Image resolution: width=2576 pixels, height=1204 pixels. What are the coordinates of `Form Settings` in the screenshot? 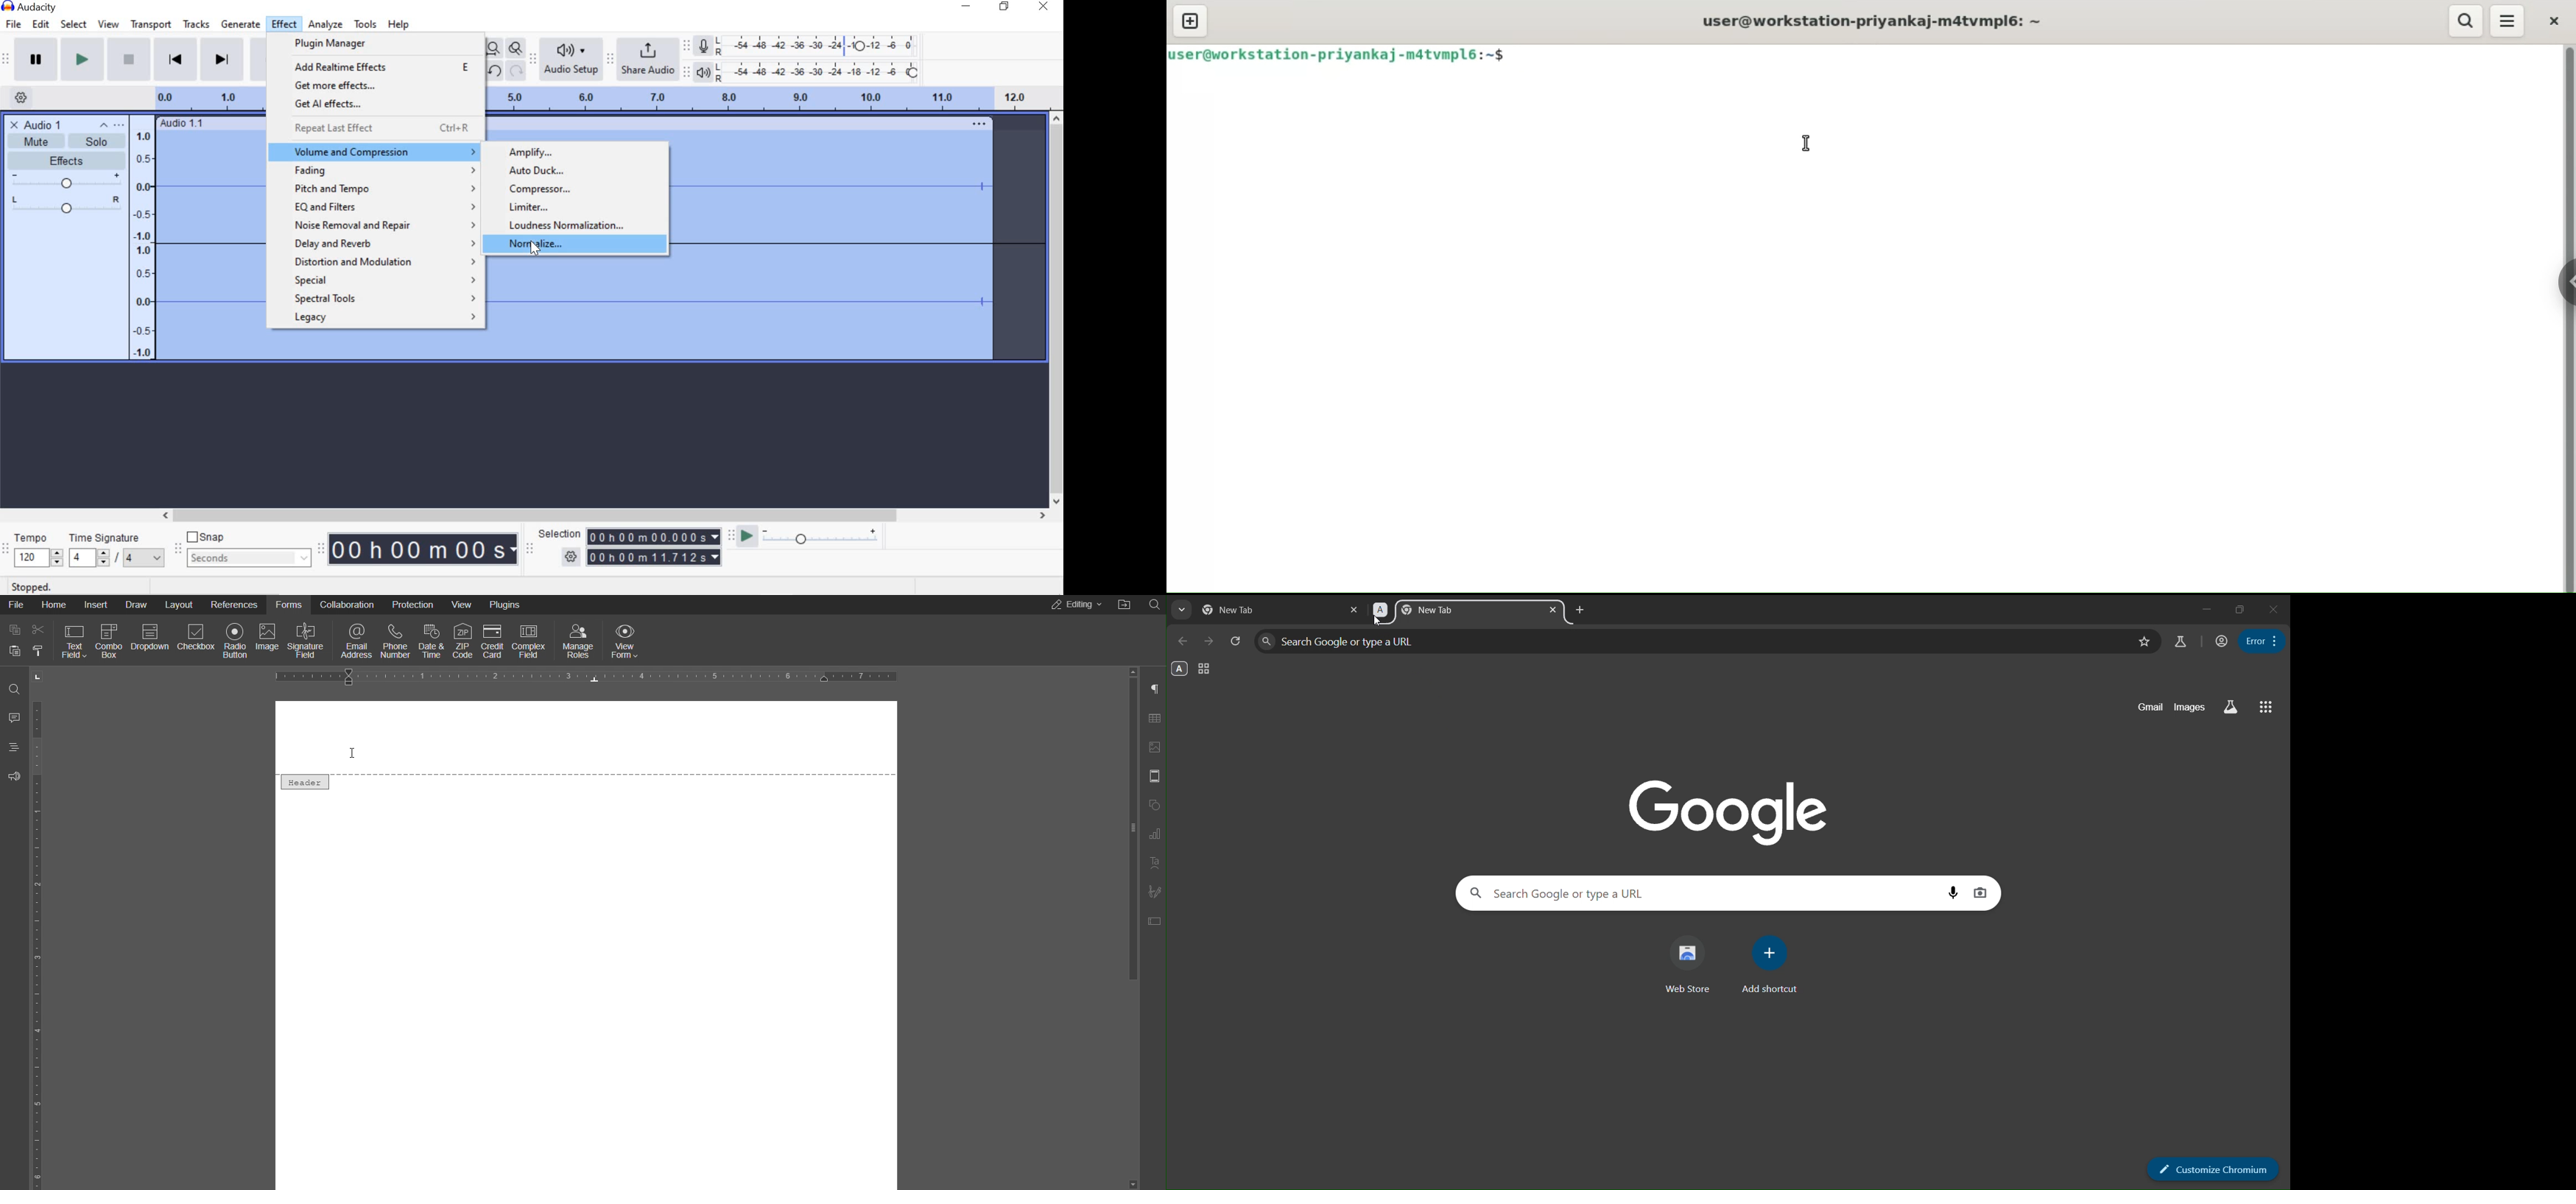 It's located at (1153, 921).